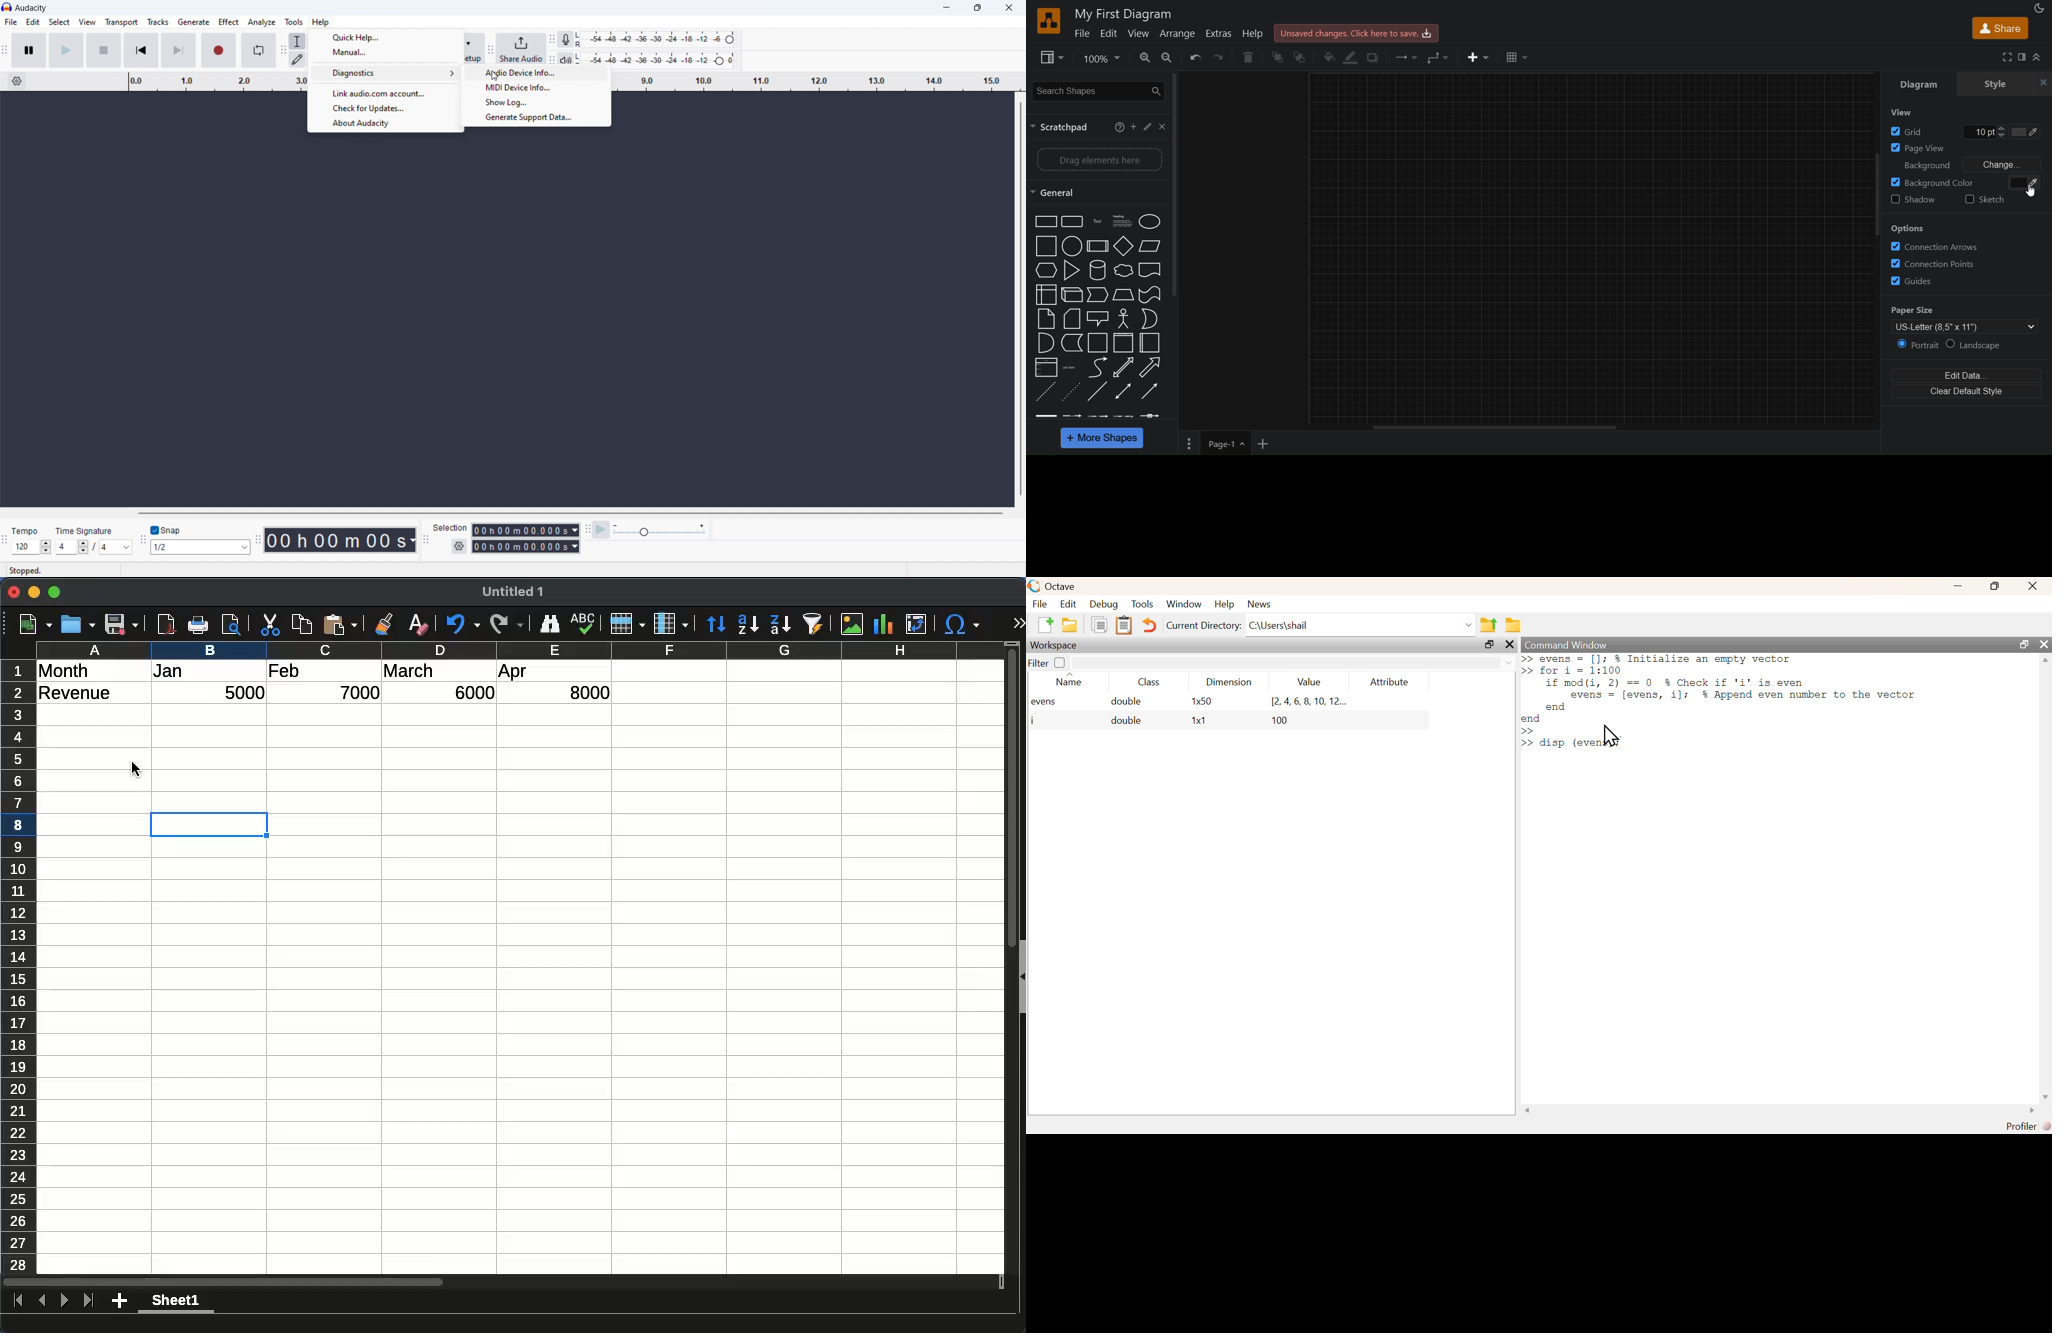  I want to click on effect, so click(229, 21).